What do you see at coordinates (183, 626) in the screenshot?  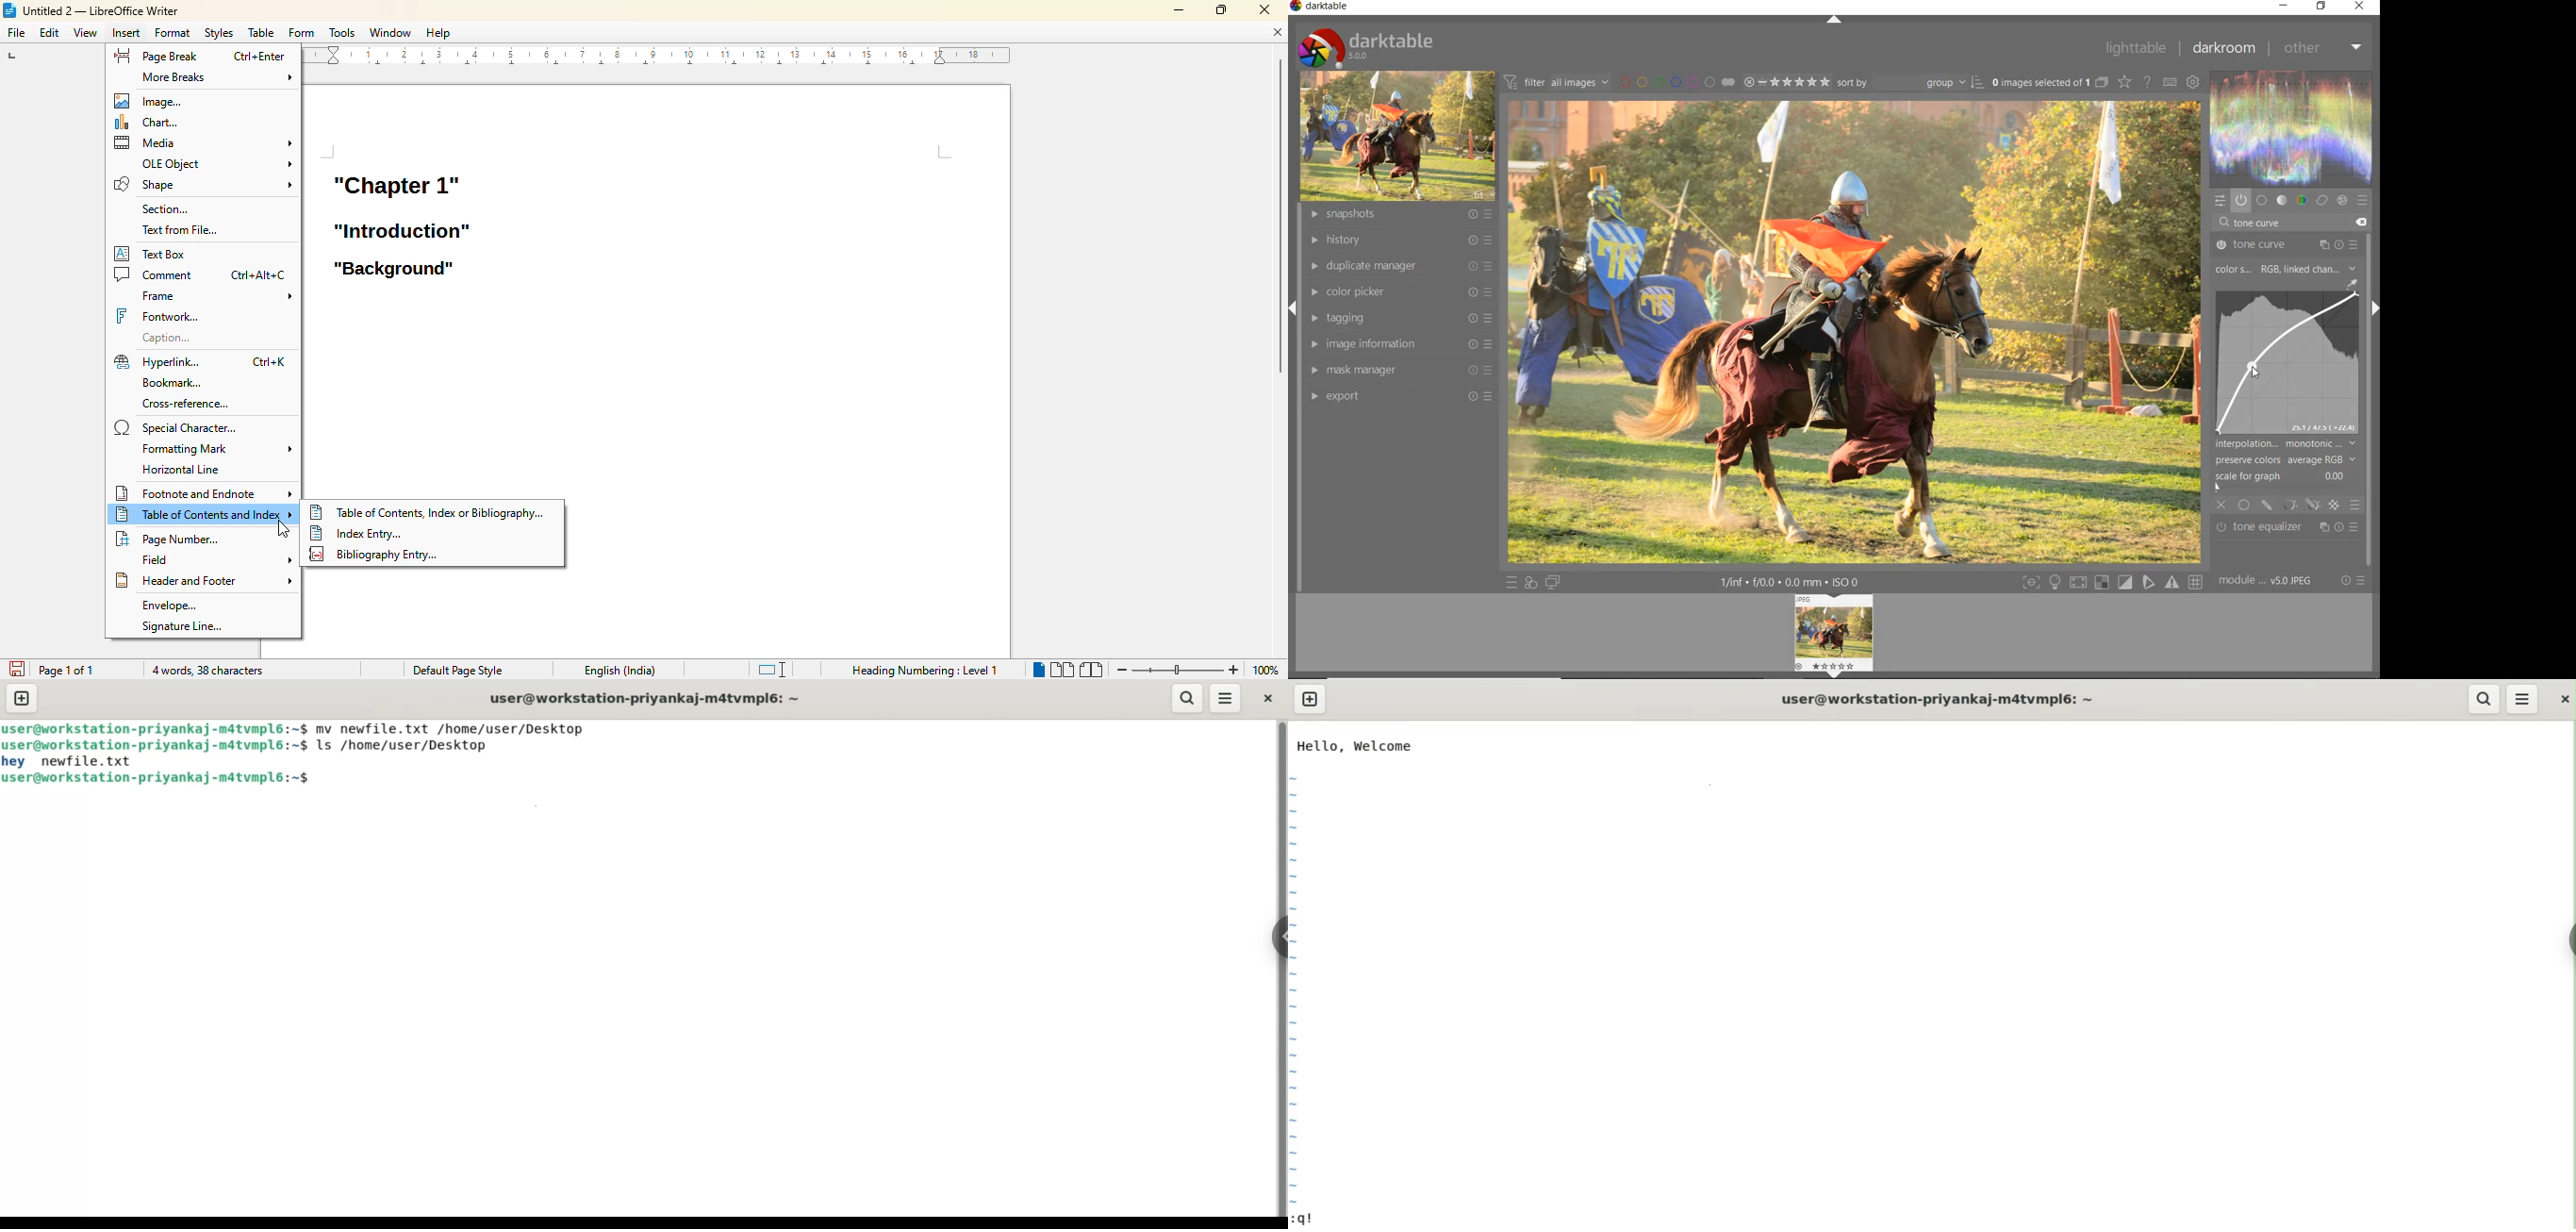 I see `signature line` at bounding box center [183, 626].